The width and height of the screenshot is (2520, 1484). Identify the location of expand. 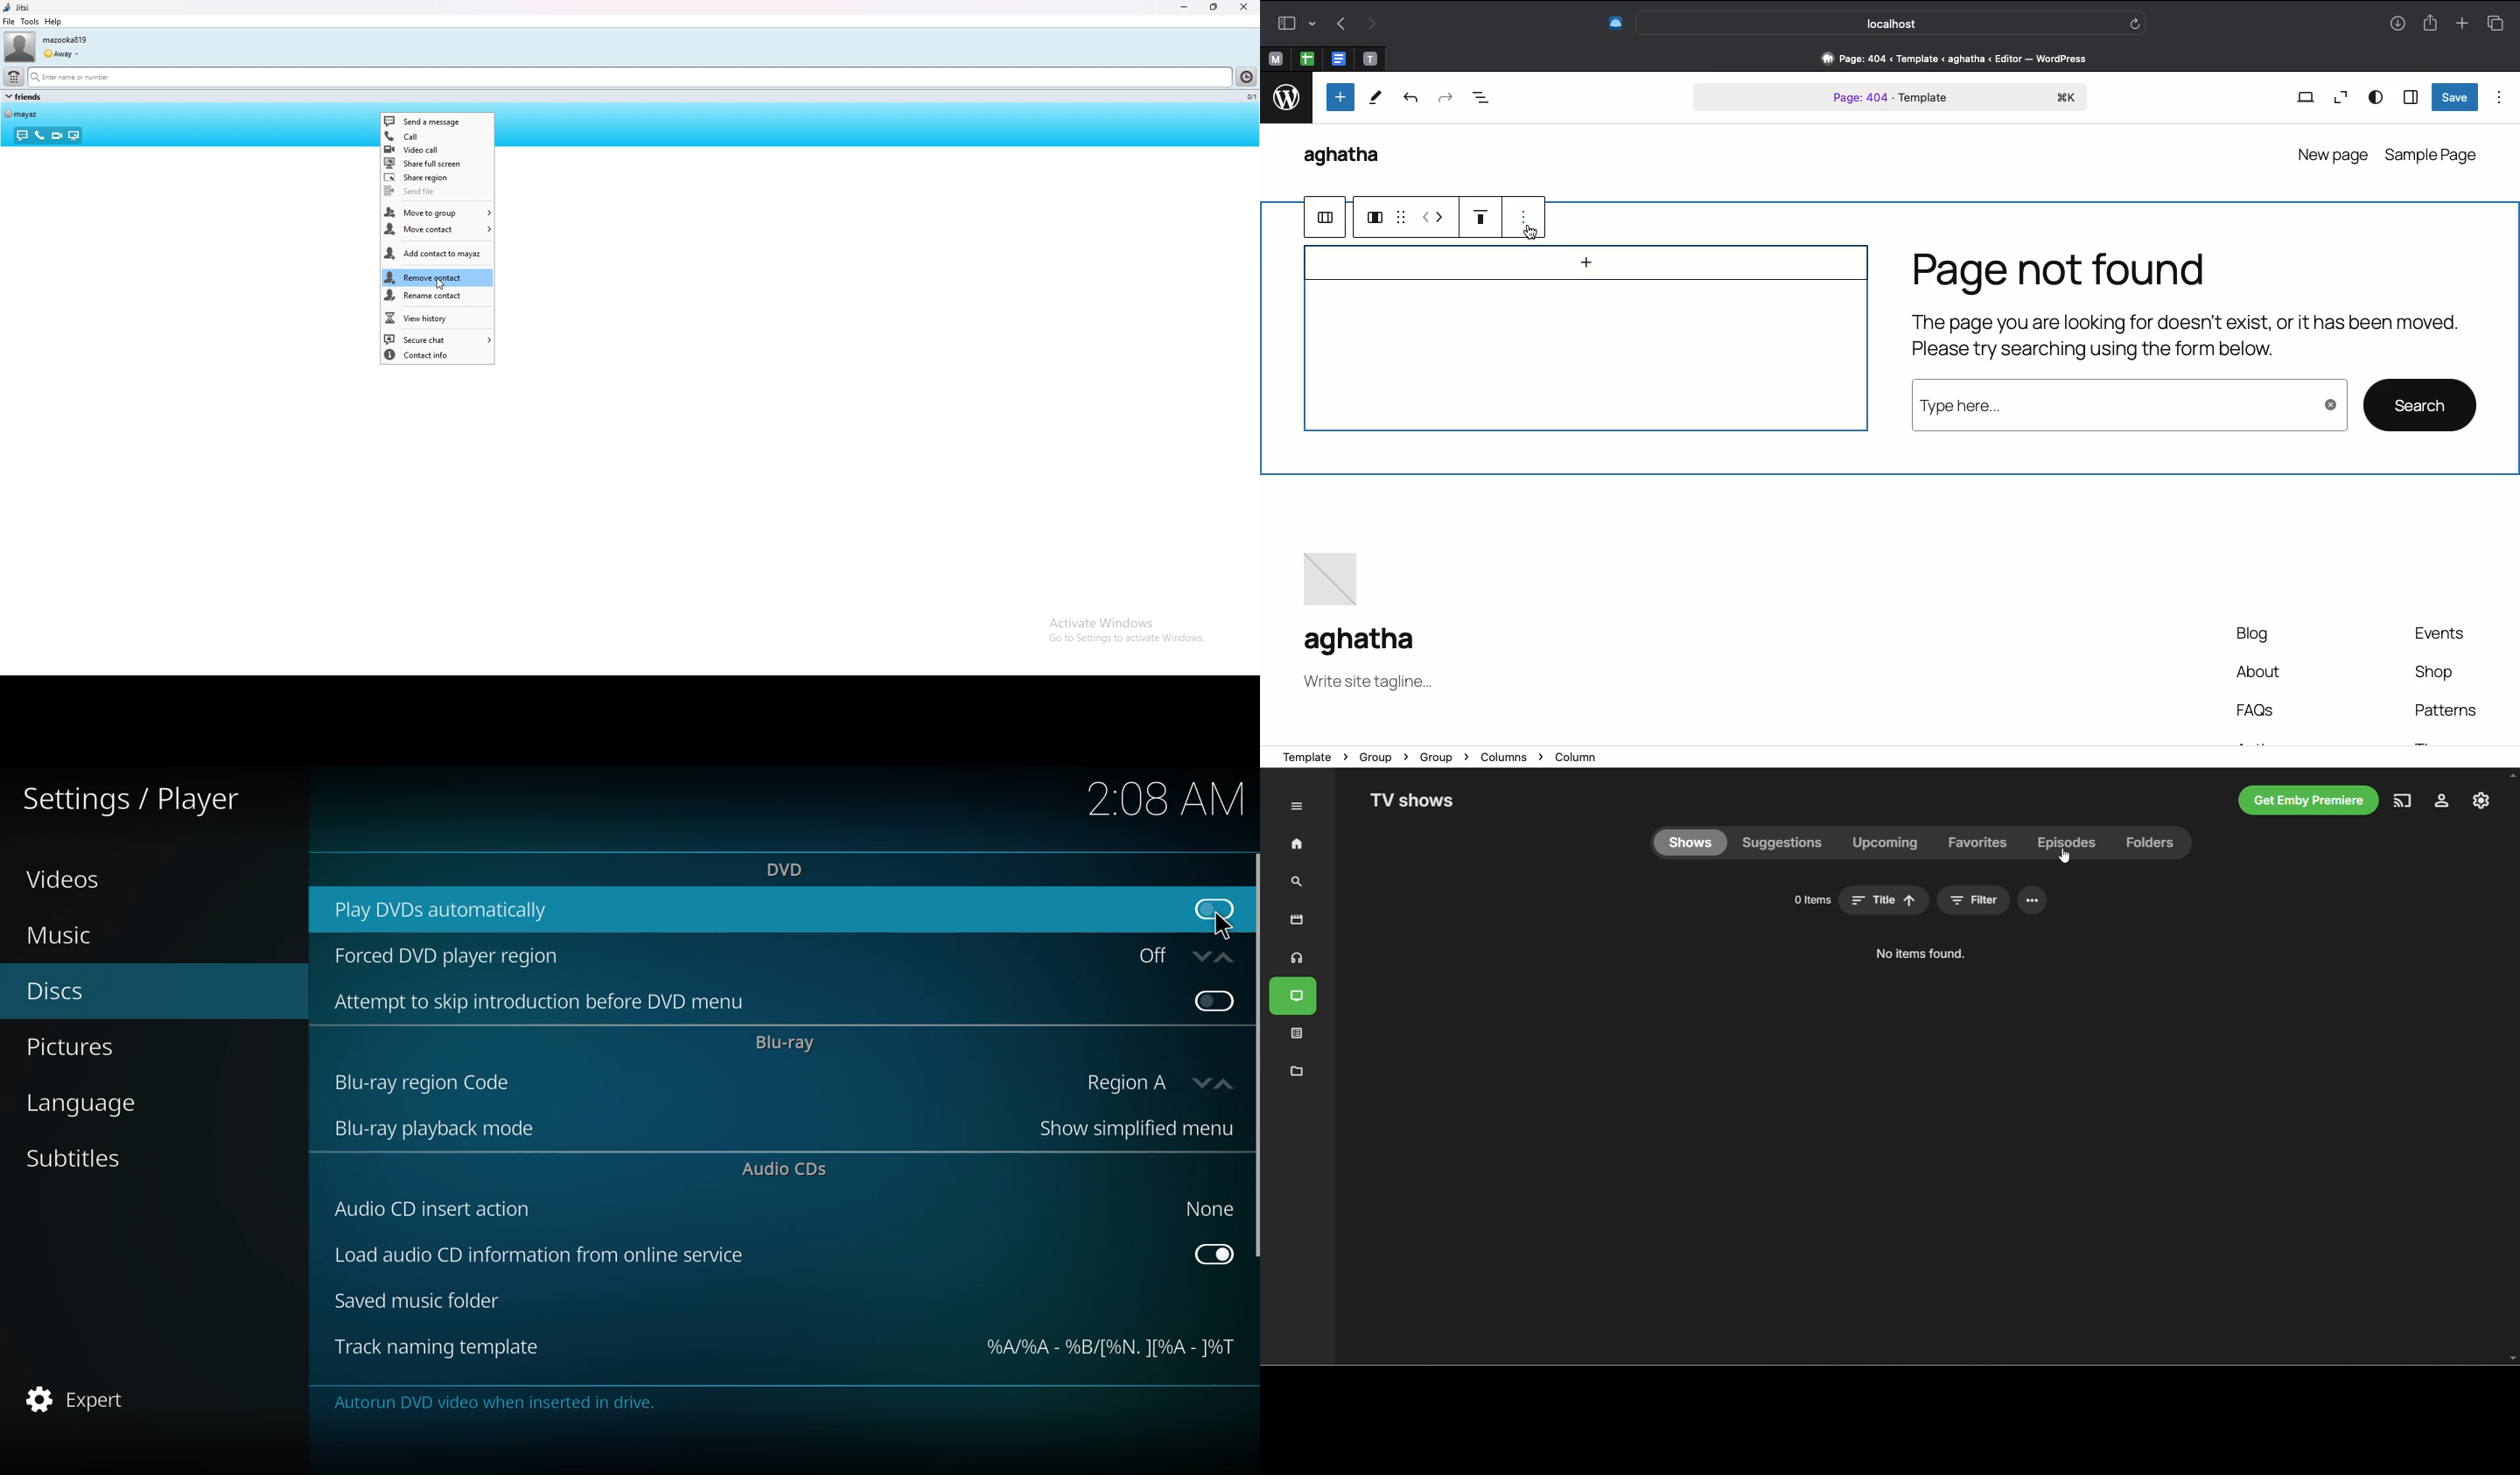
(1296, 806).